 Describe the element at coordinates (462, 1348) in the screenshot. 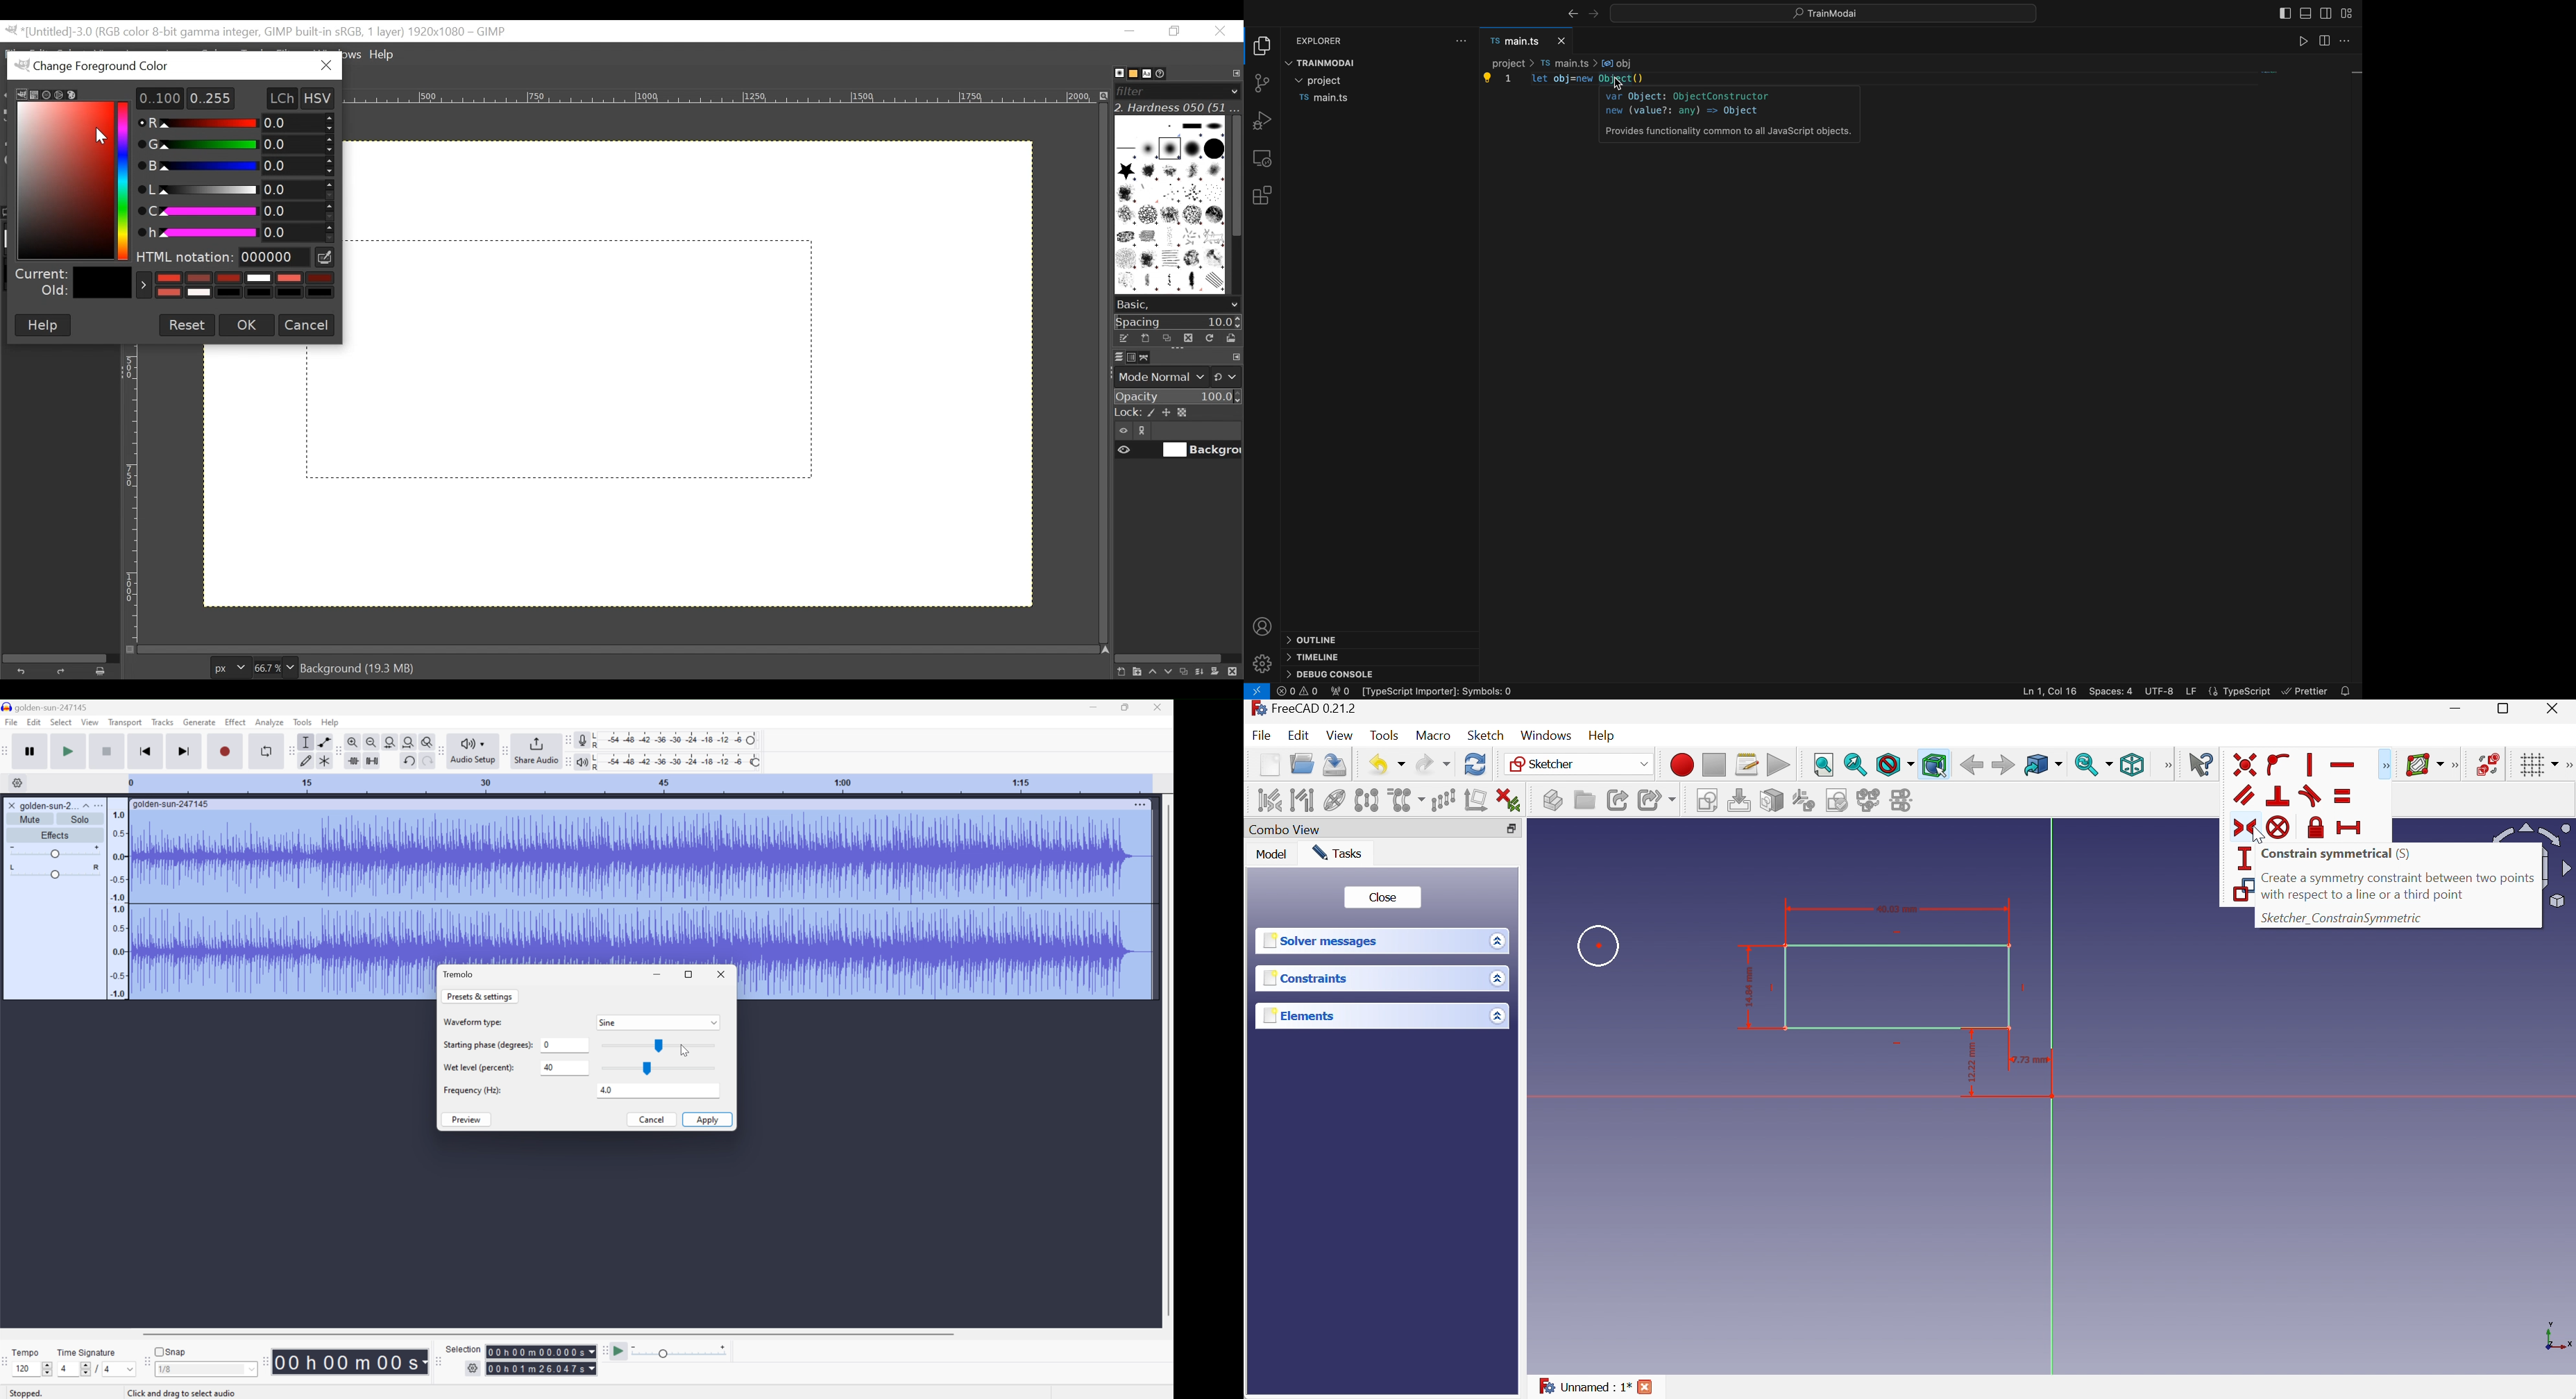

I see `Selection` at that location.